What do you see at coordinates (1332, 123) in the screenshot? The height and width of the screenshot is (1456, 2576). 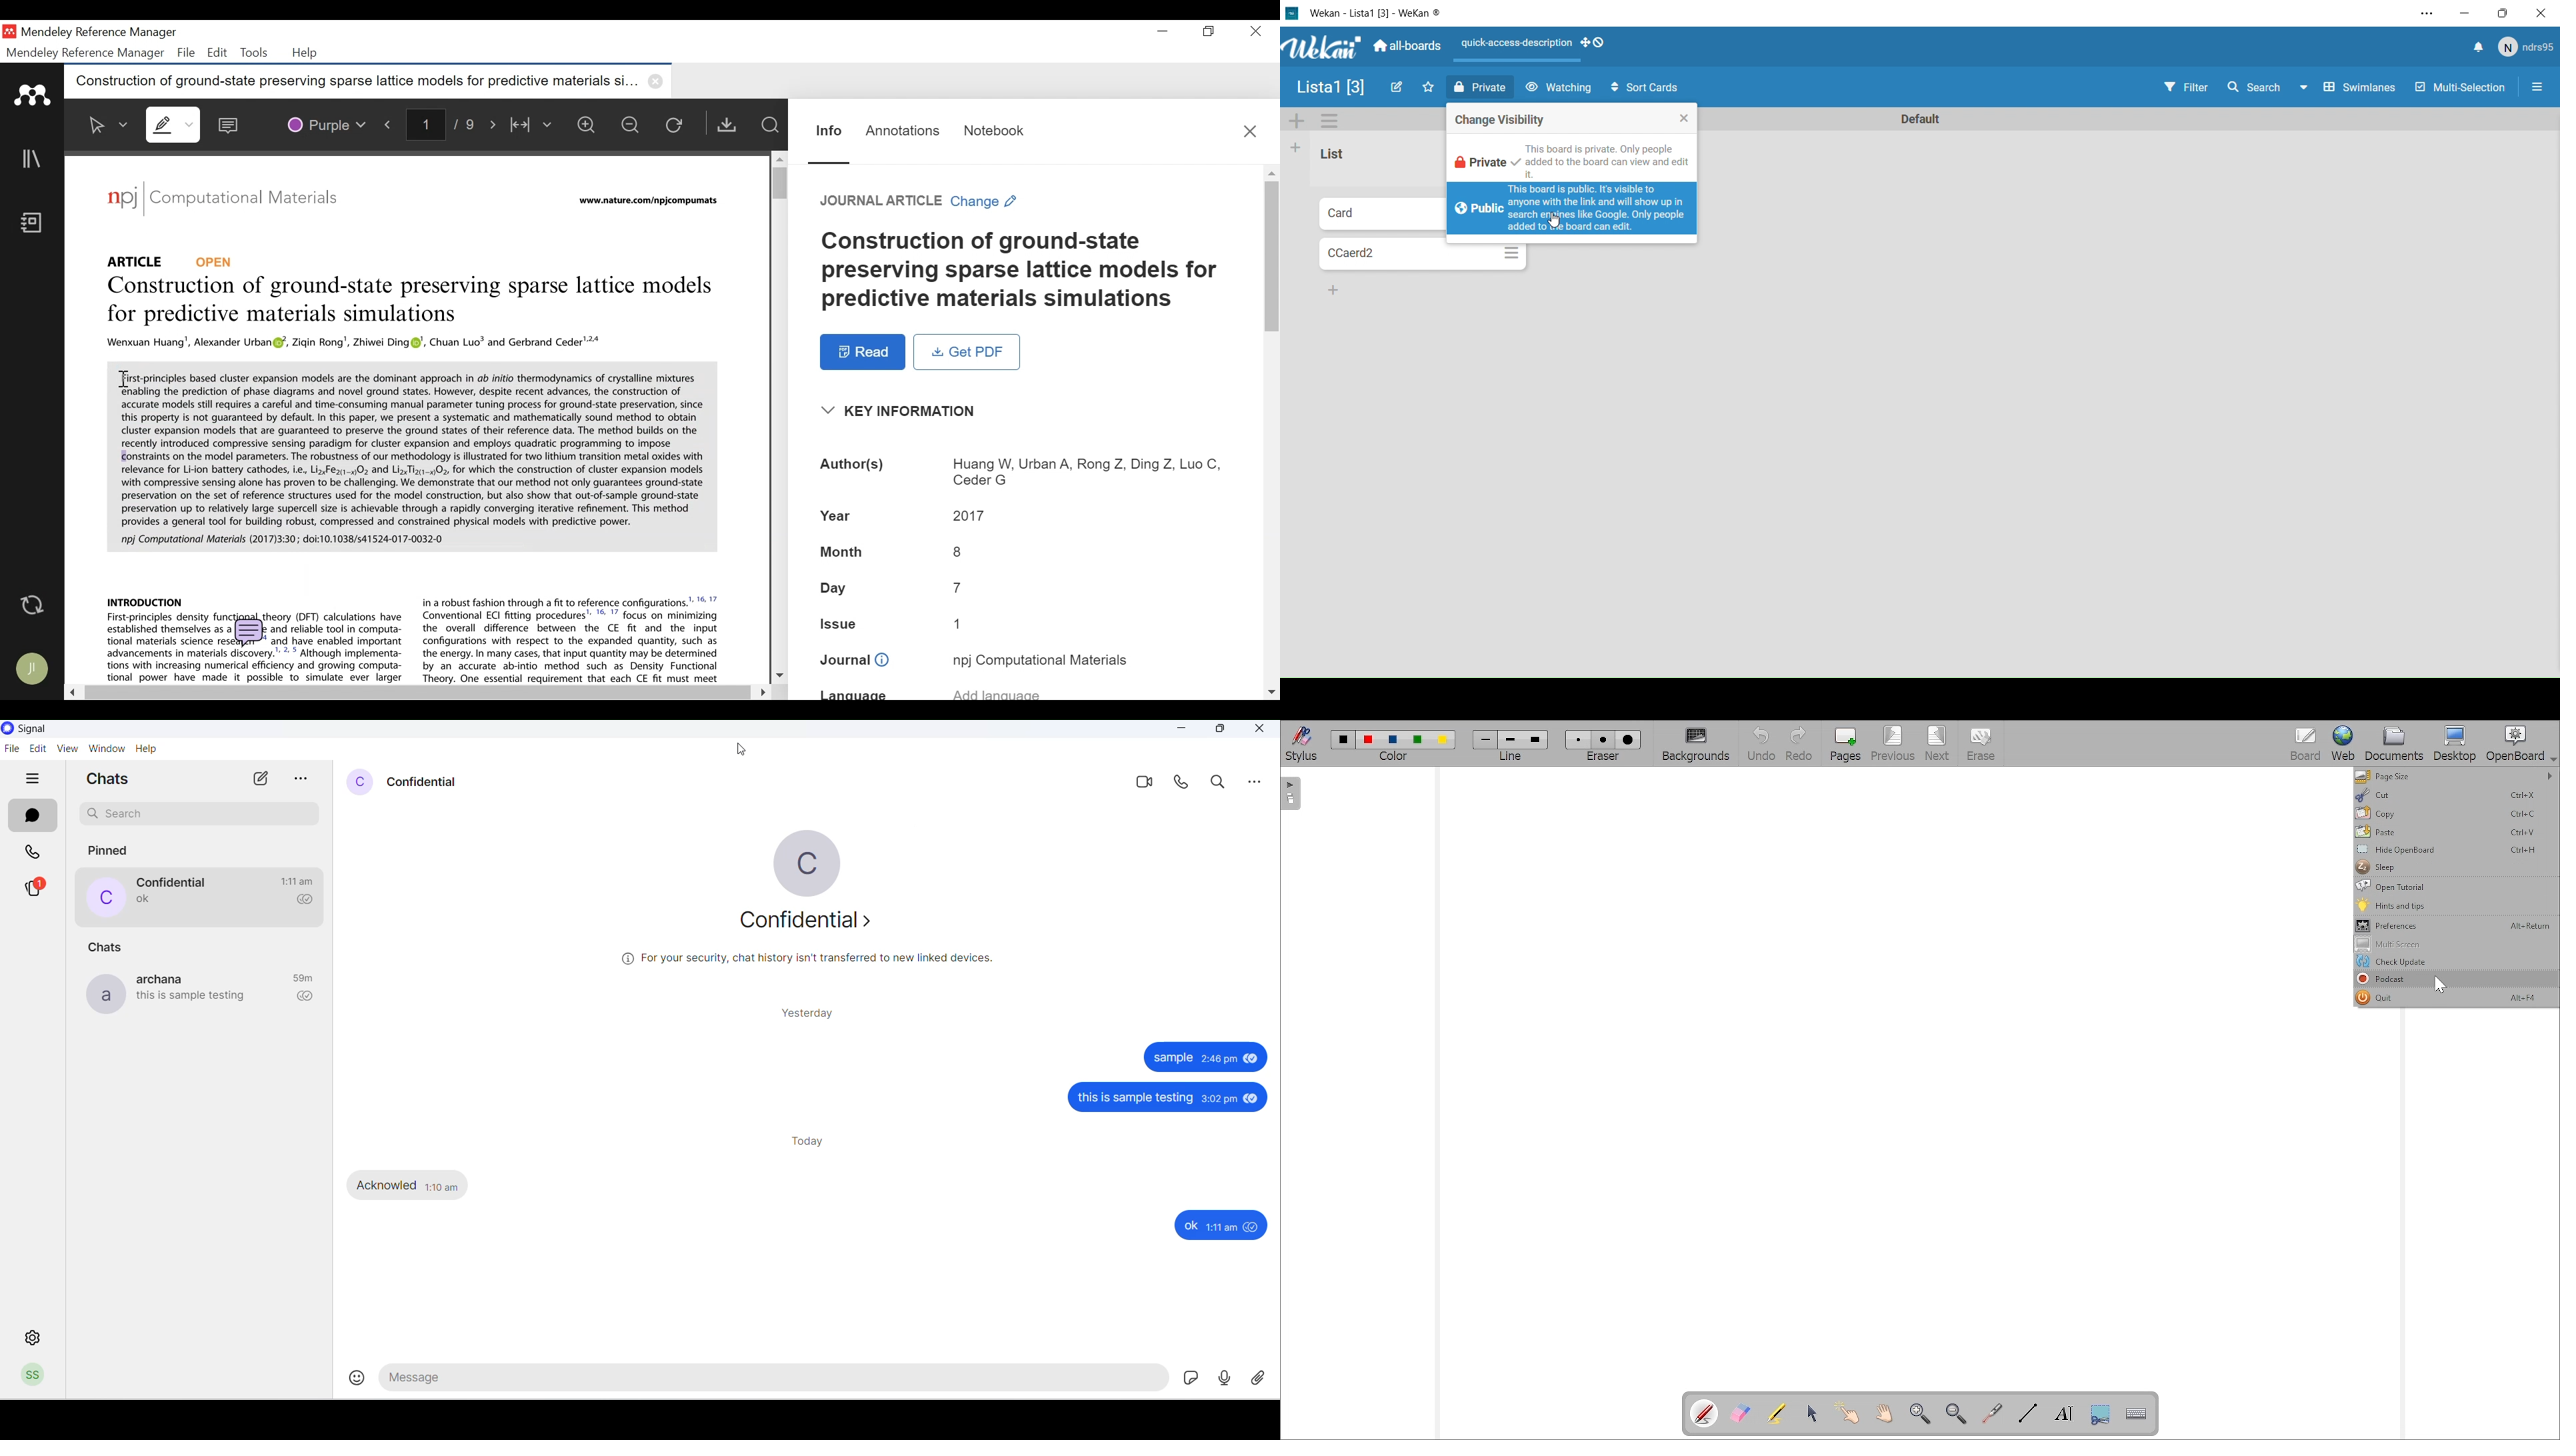 I see `Options` at bounding box center [1332, 123].